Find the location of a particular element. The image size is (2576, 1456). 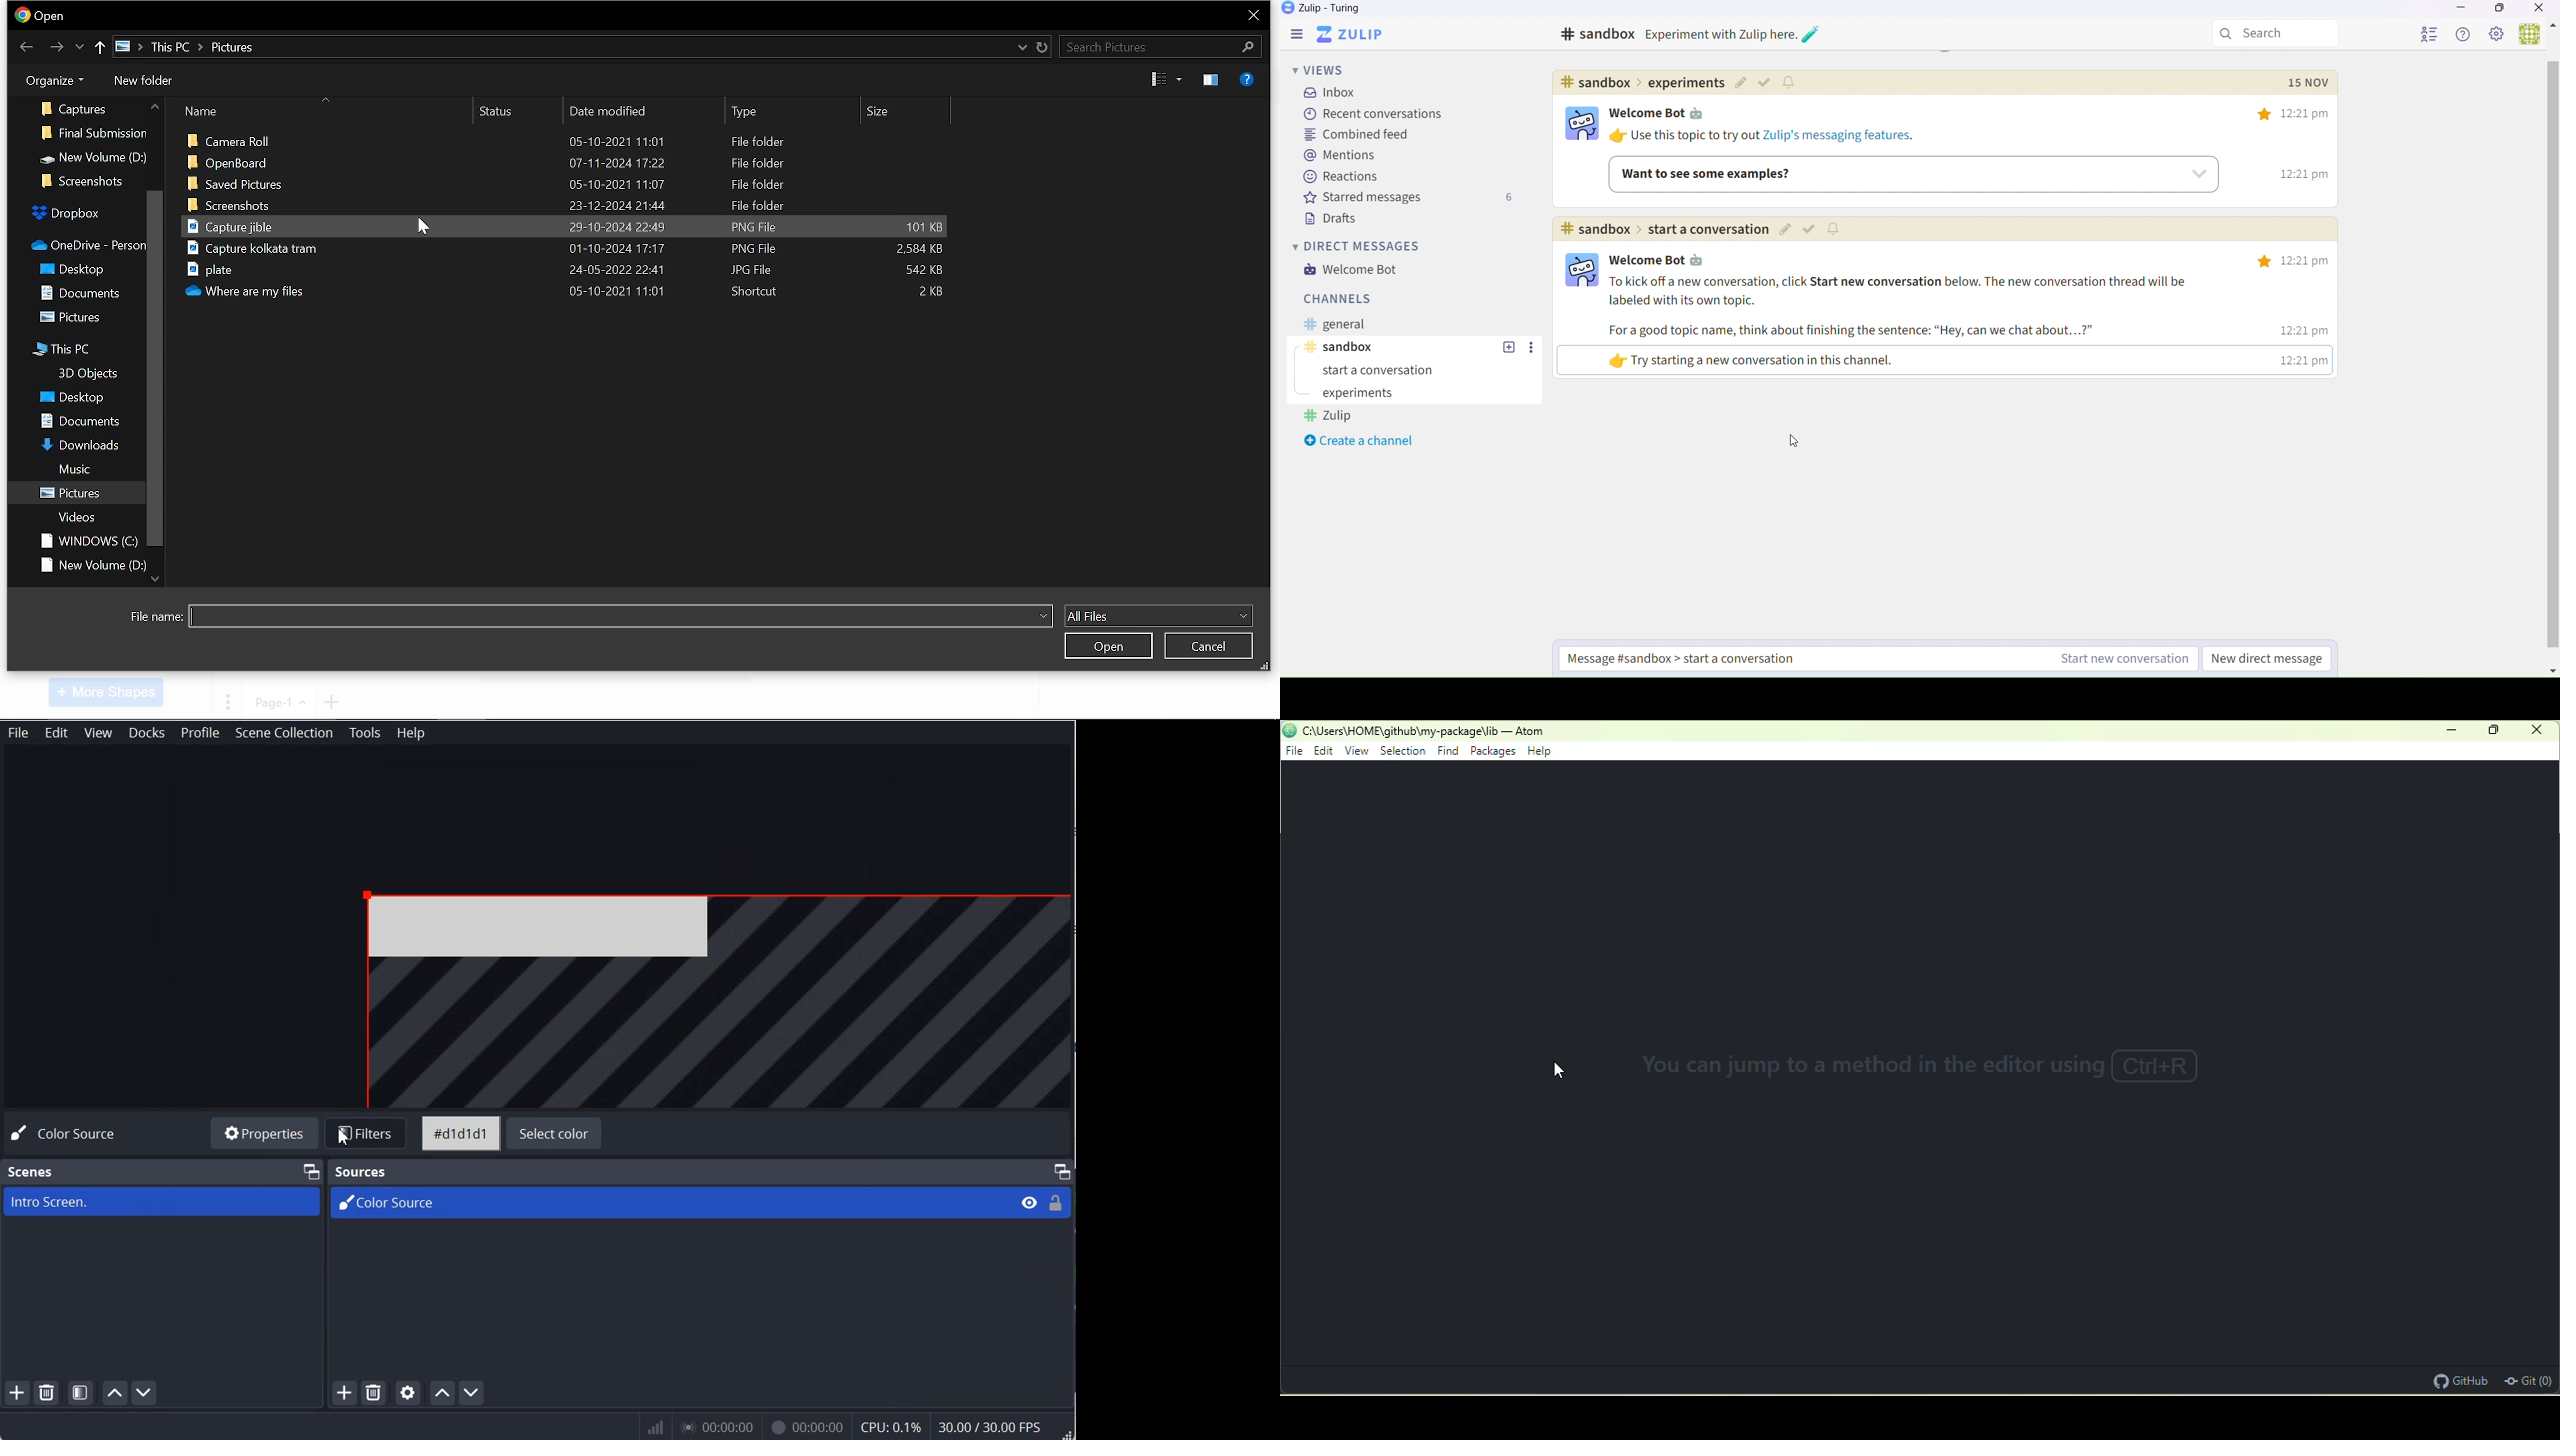

Tools is located at coordinates (365, 733).